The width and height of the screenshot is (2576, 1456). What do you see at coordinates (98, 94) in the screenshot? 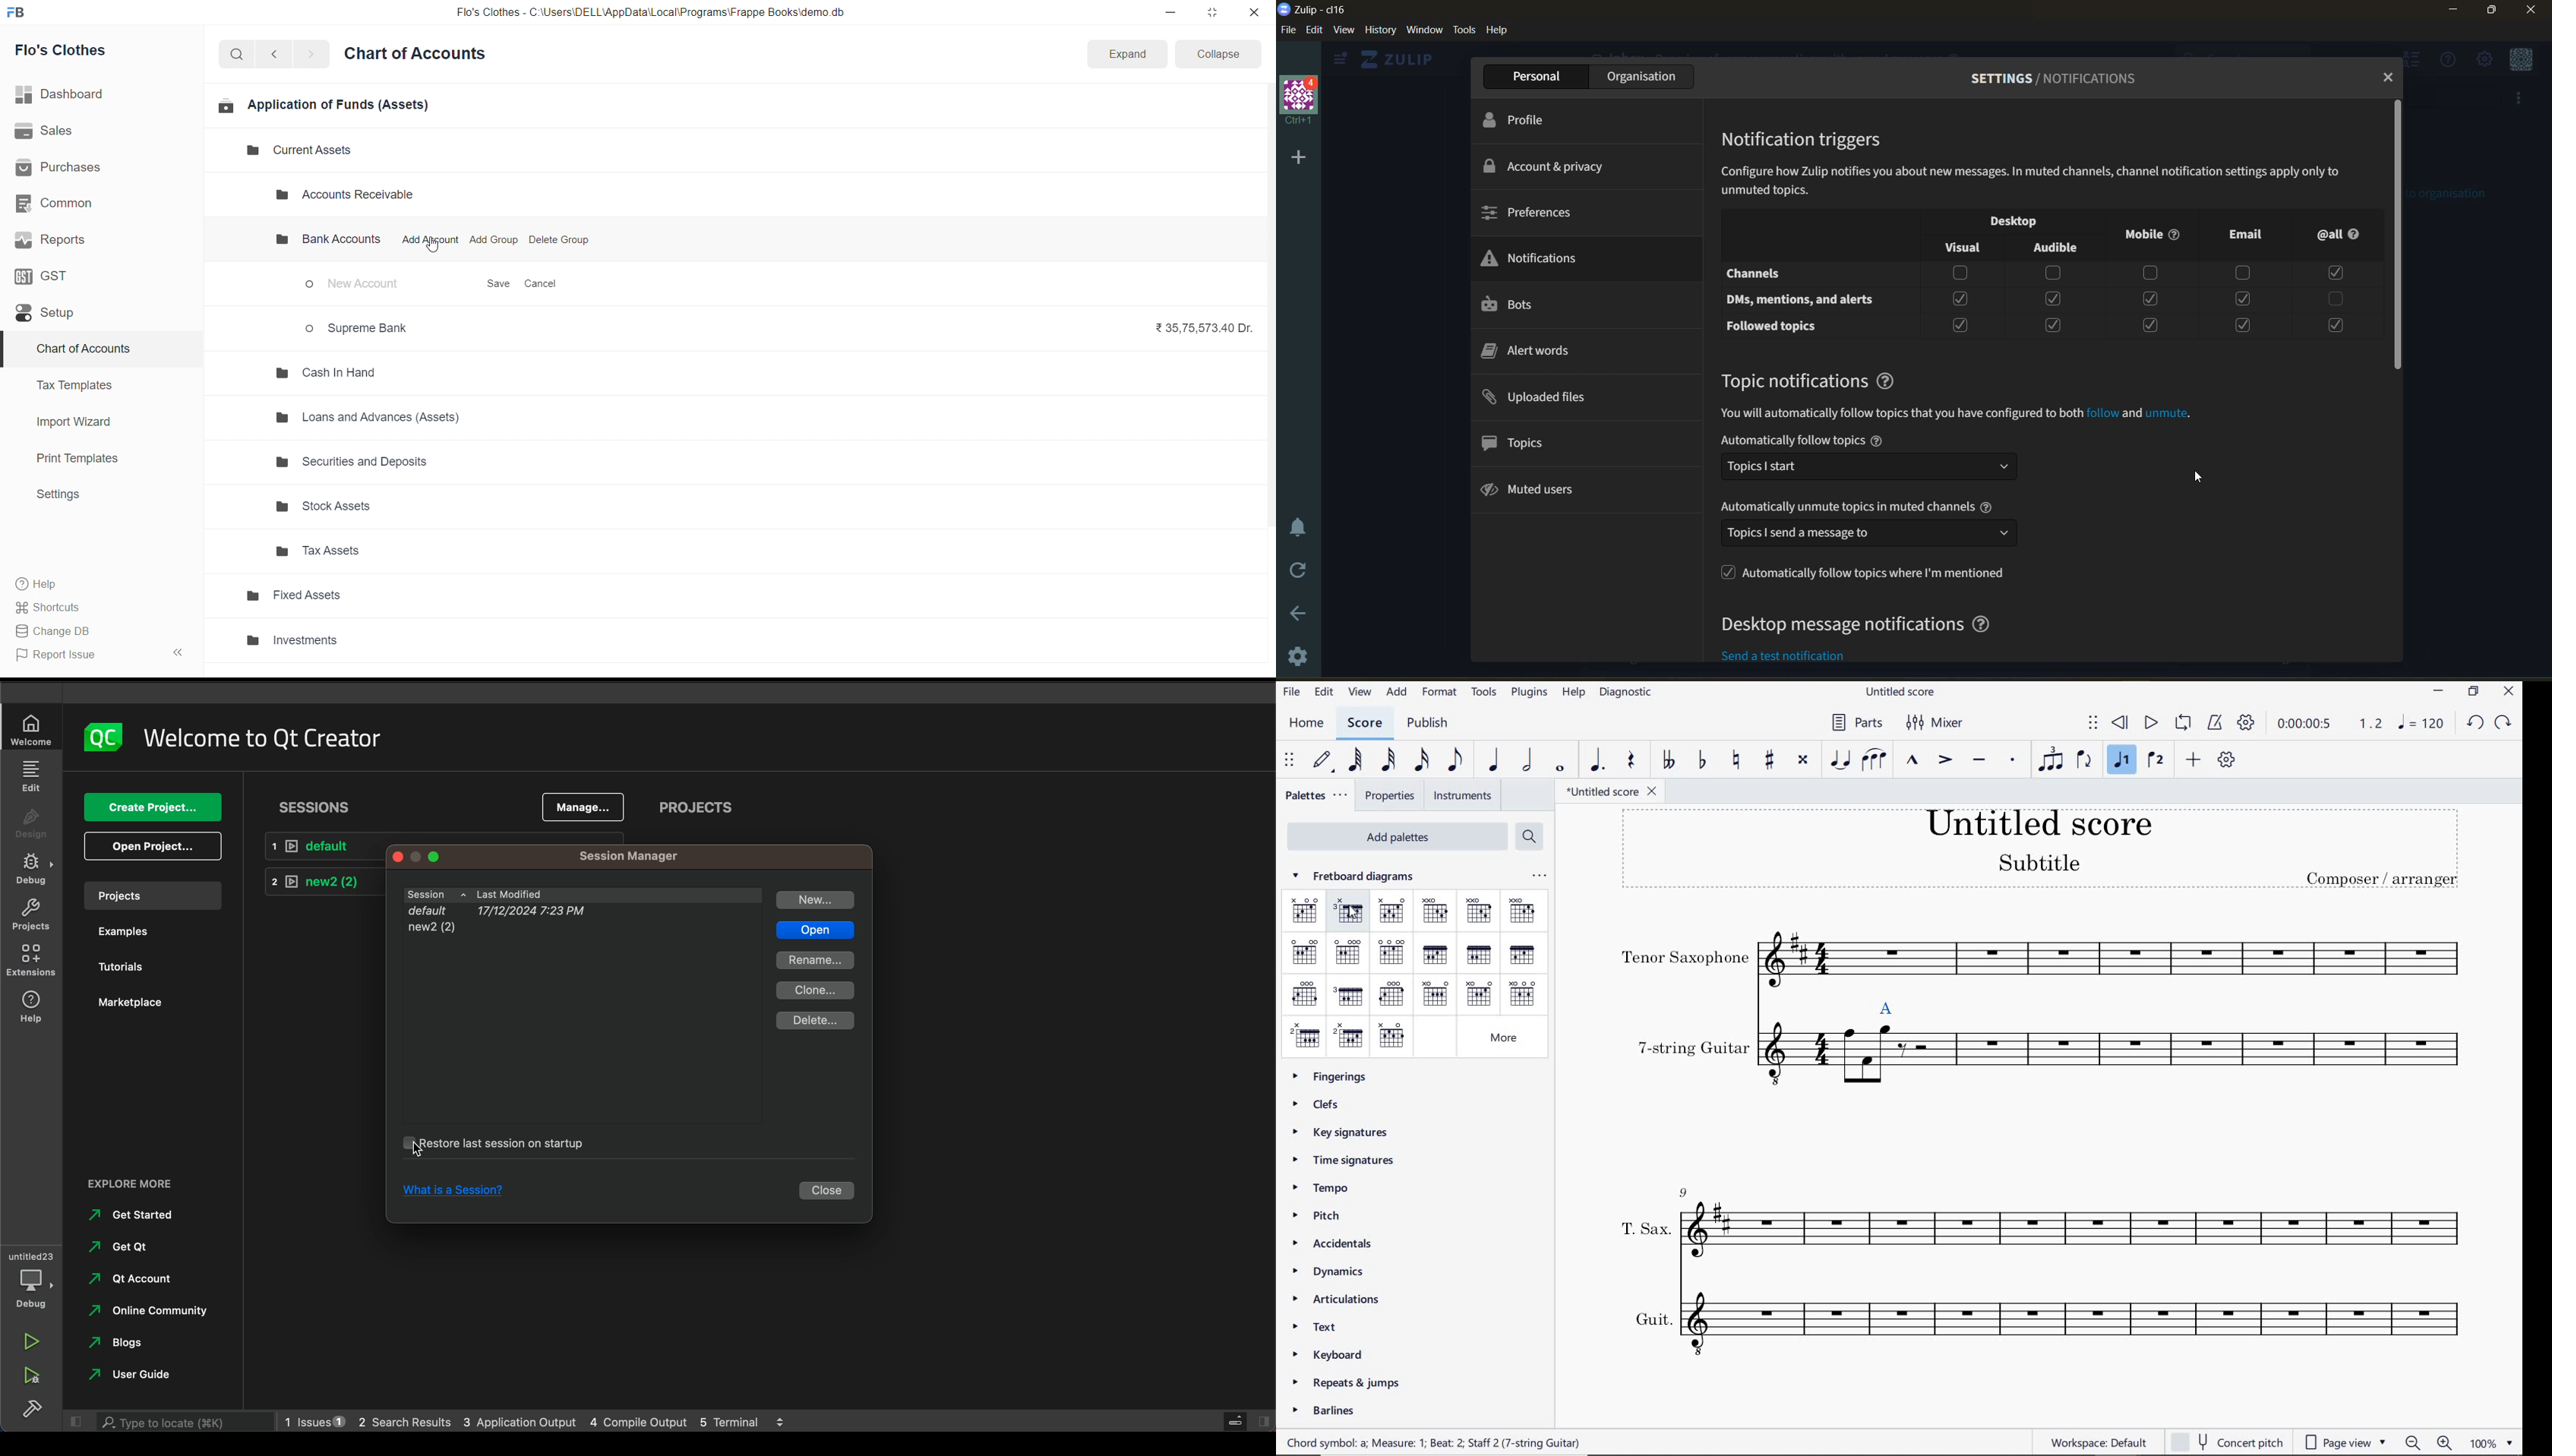
I see `Dashboard` at bounding box center [98, 94].